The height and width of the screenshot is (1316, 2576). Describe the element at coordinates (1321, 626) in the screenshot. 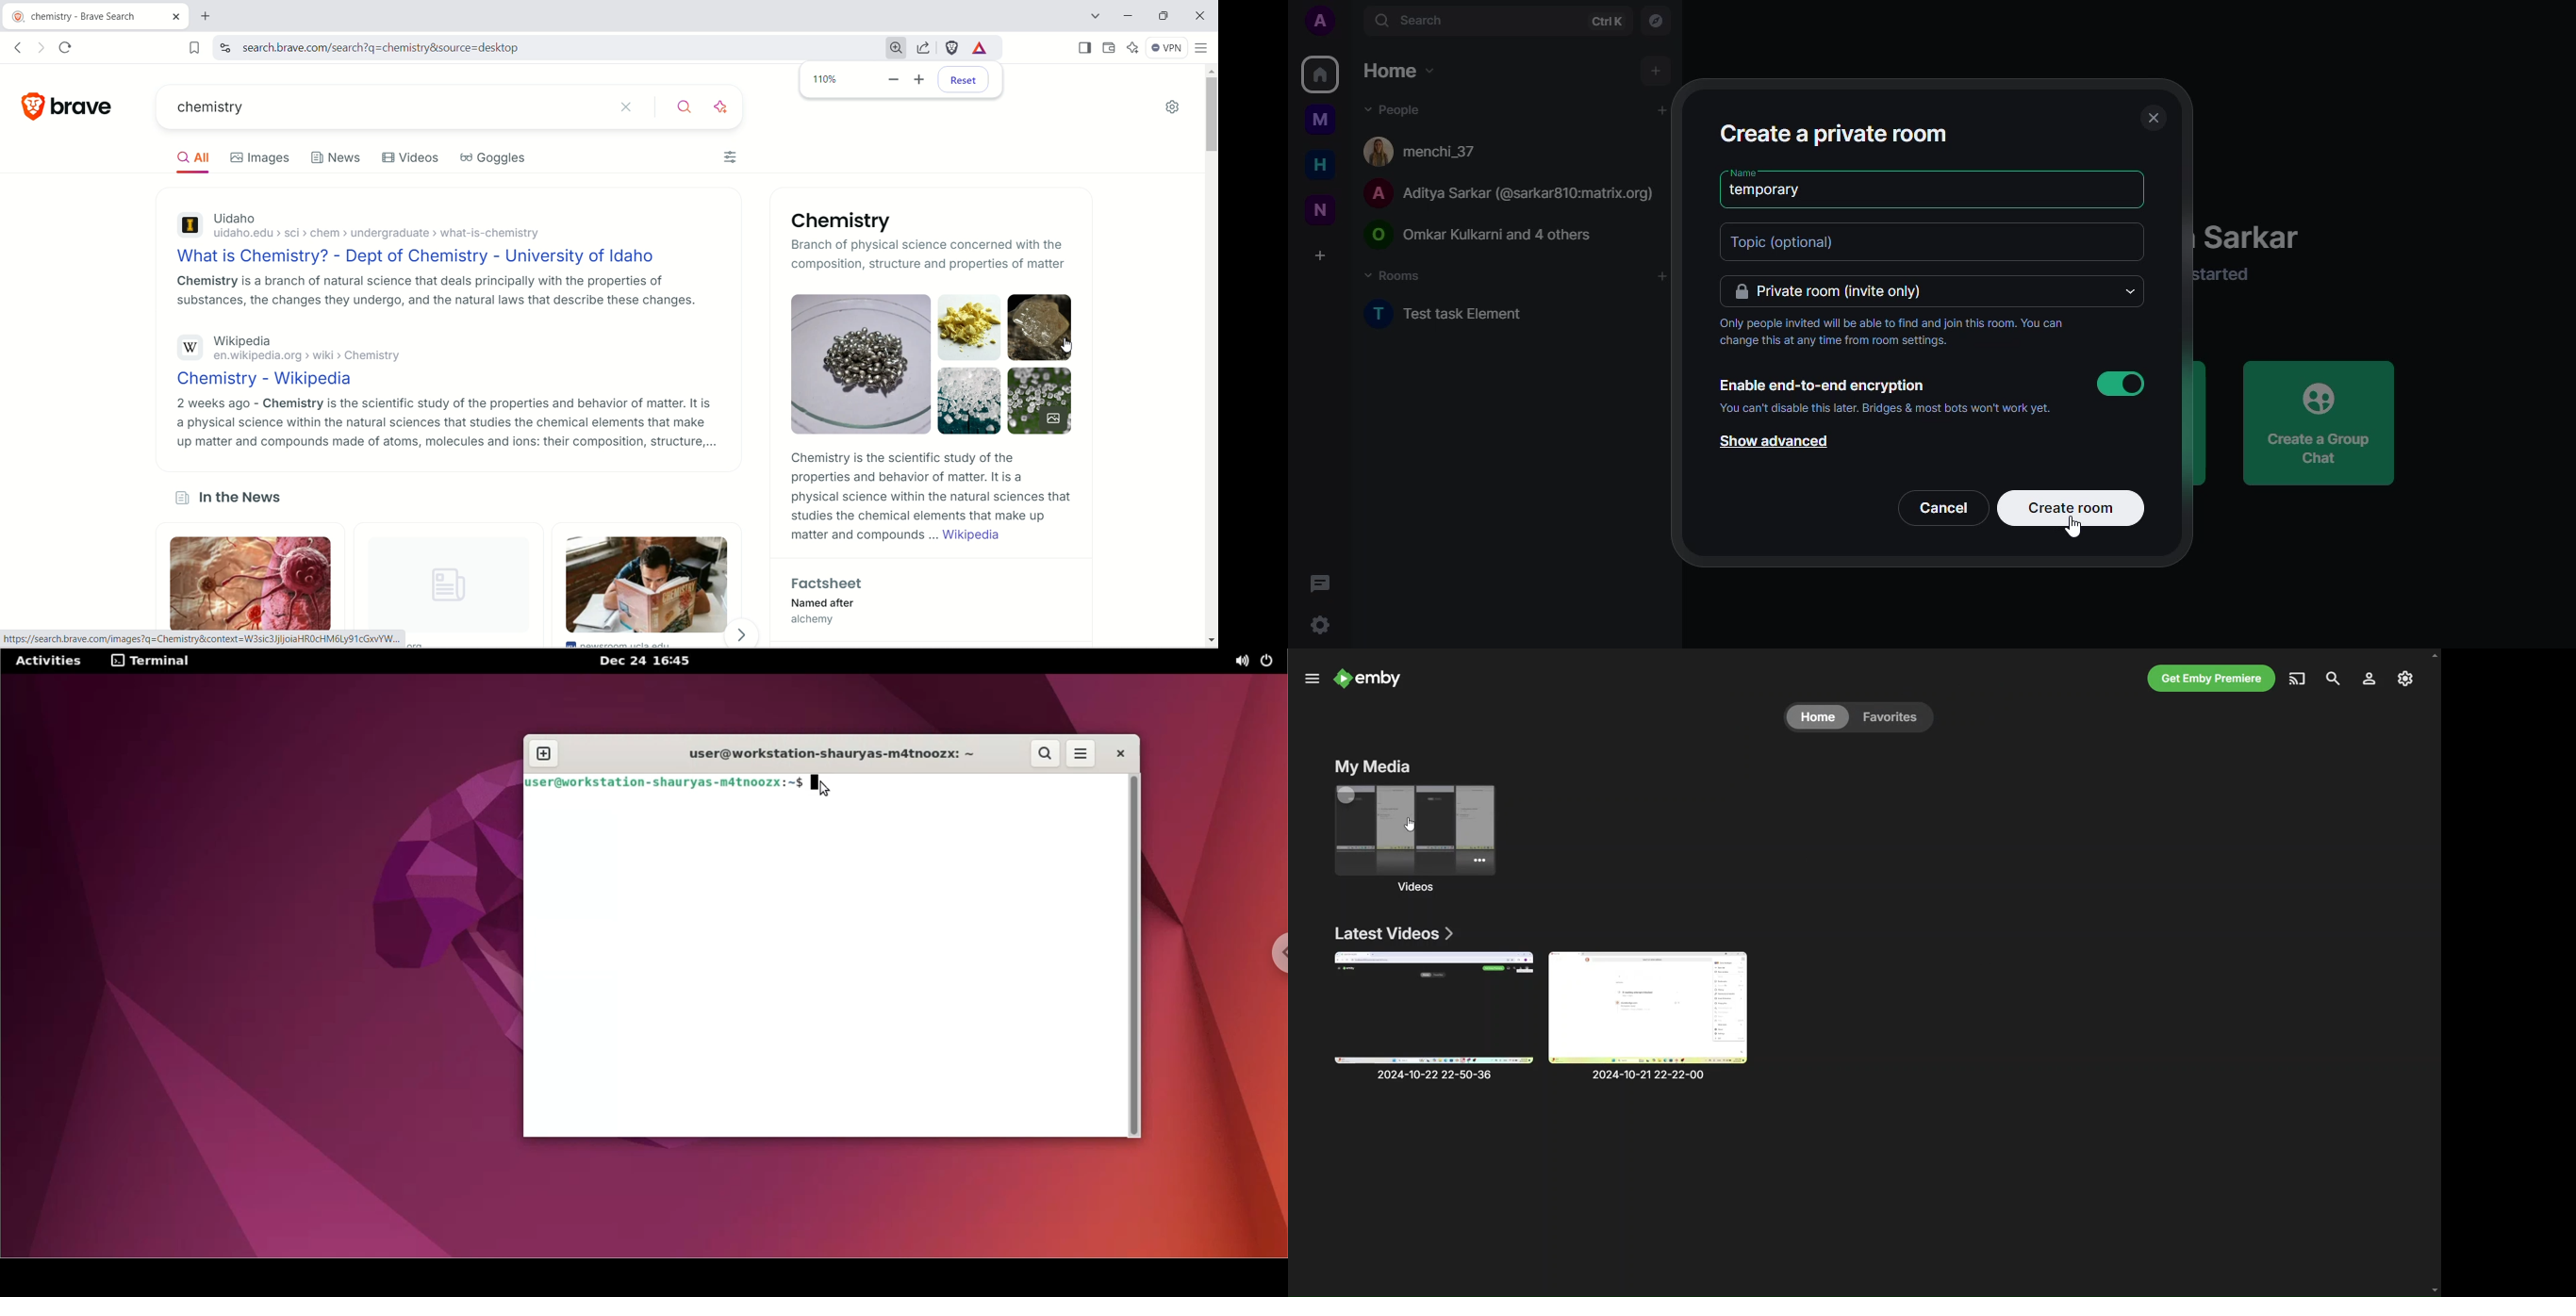

I see `settings` at that location.